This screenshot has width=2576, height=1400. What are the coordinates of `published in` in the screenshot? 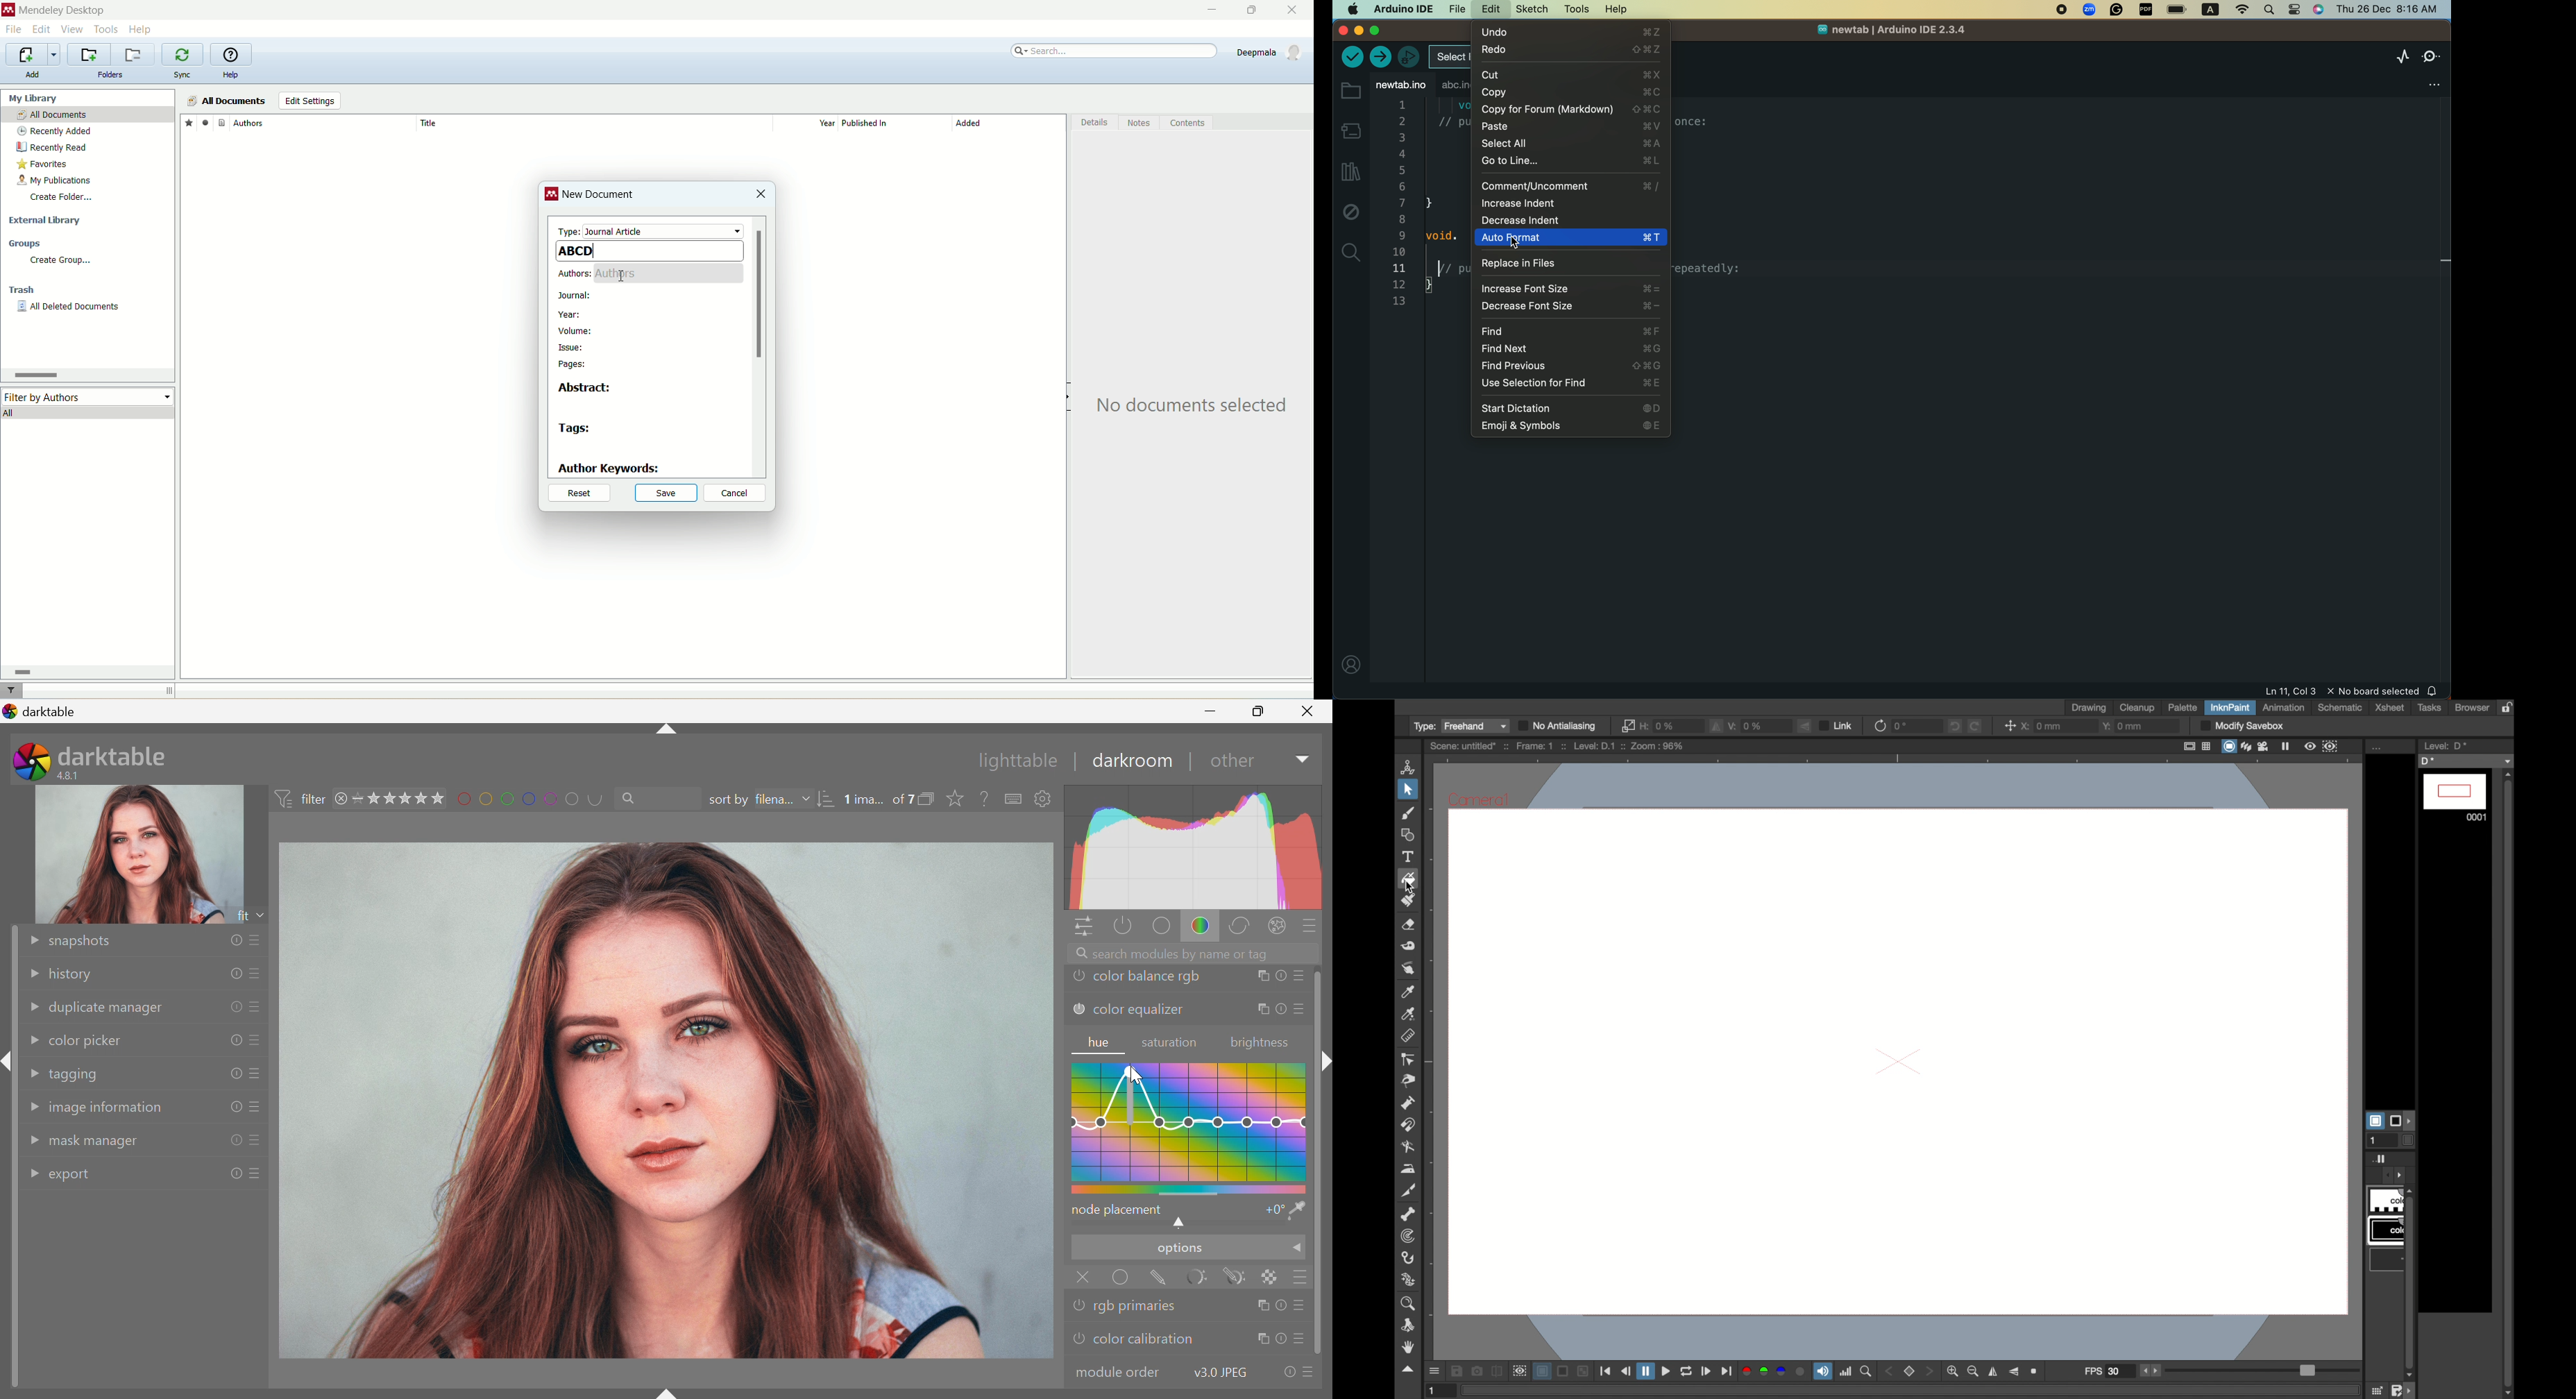 It's located at (890, 123).